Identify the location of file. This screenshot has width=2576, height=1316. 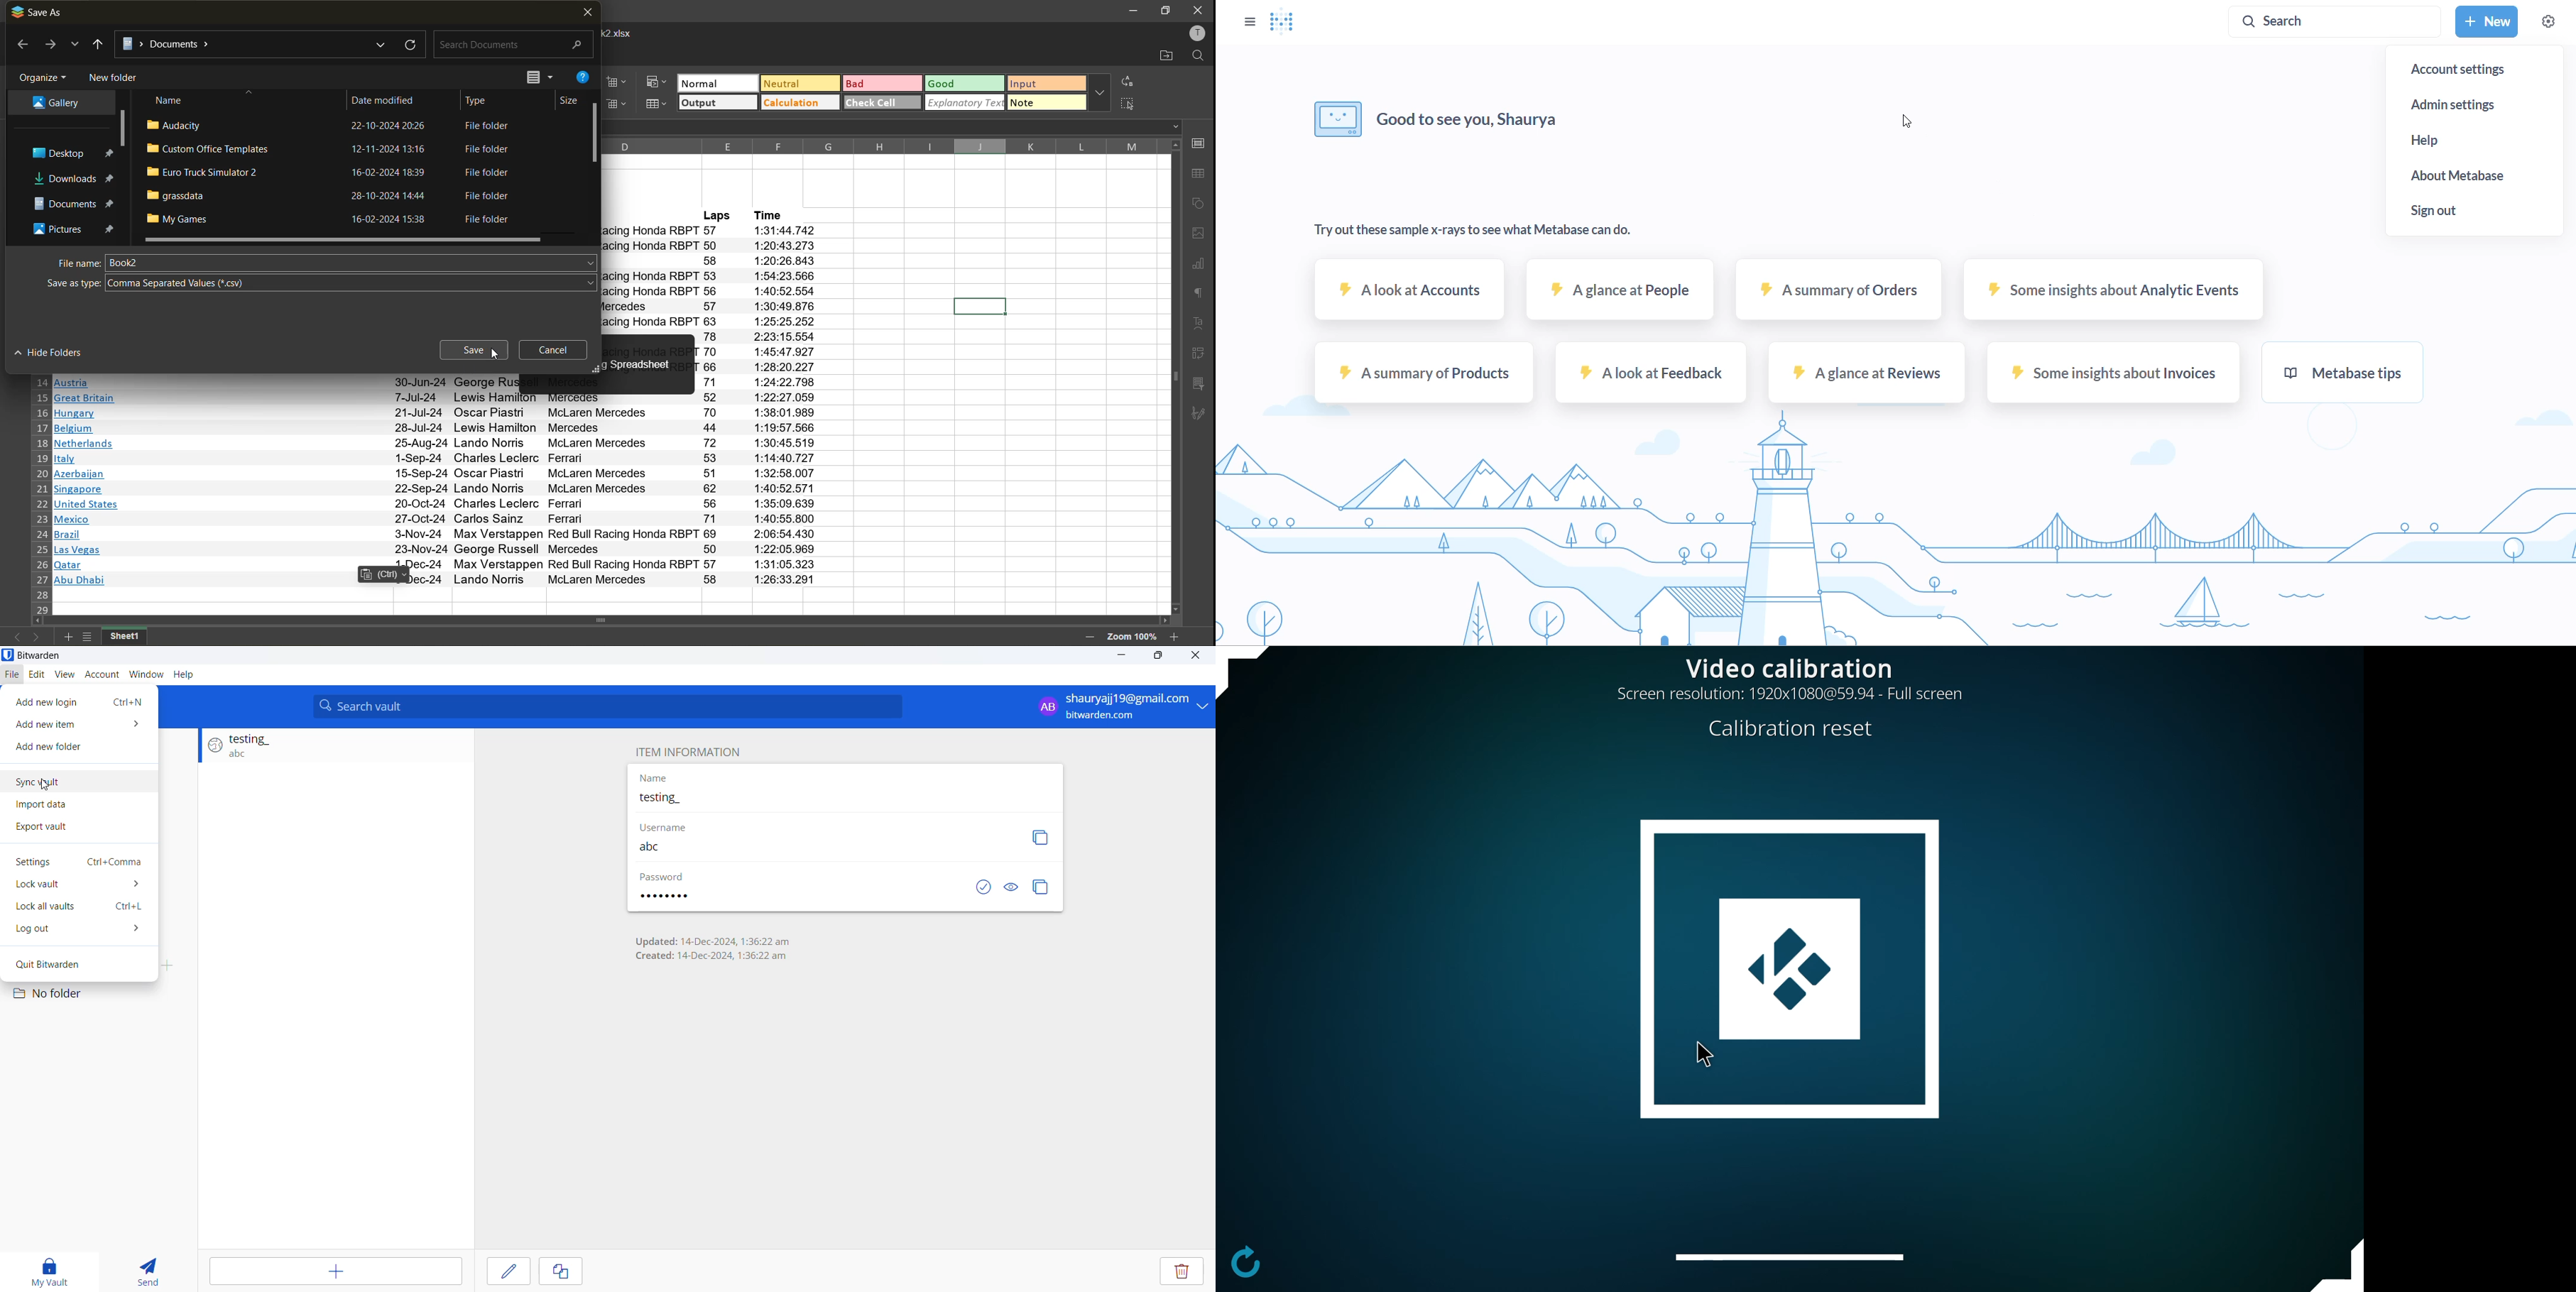
(333, 219).